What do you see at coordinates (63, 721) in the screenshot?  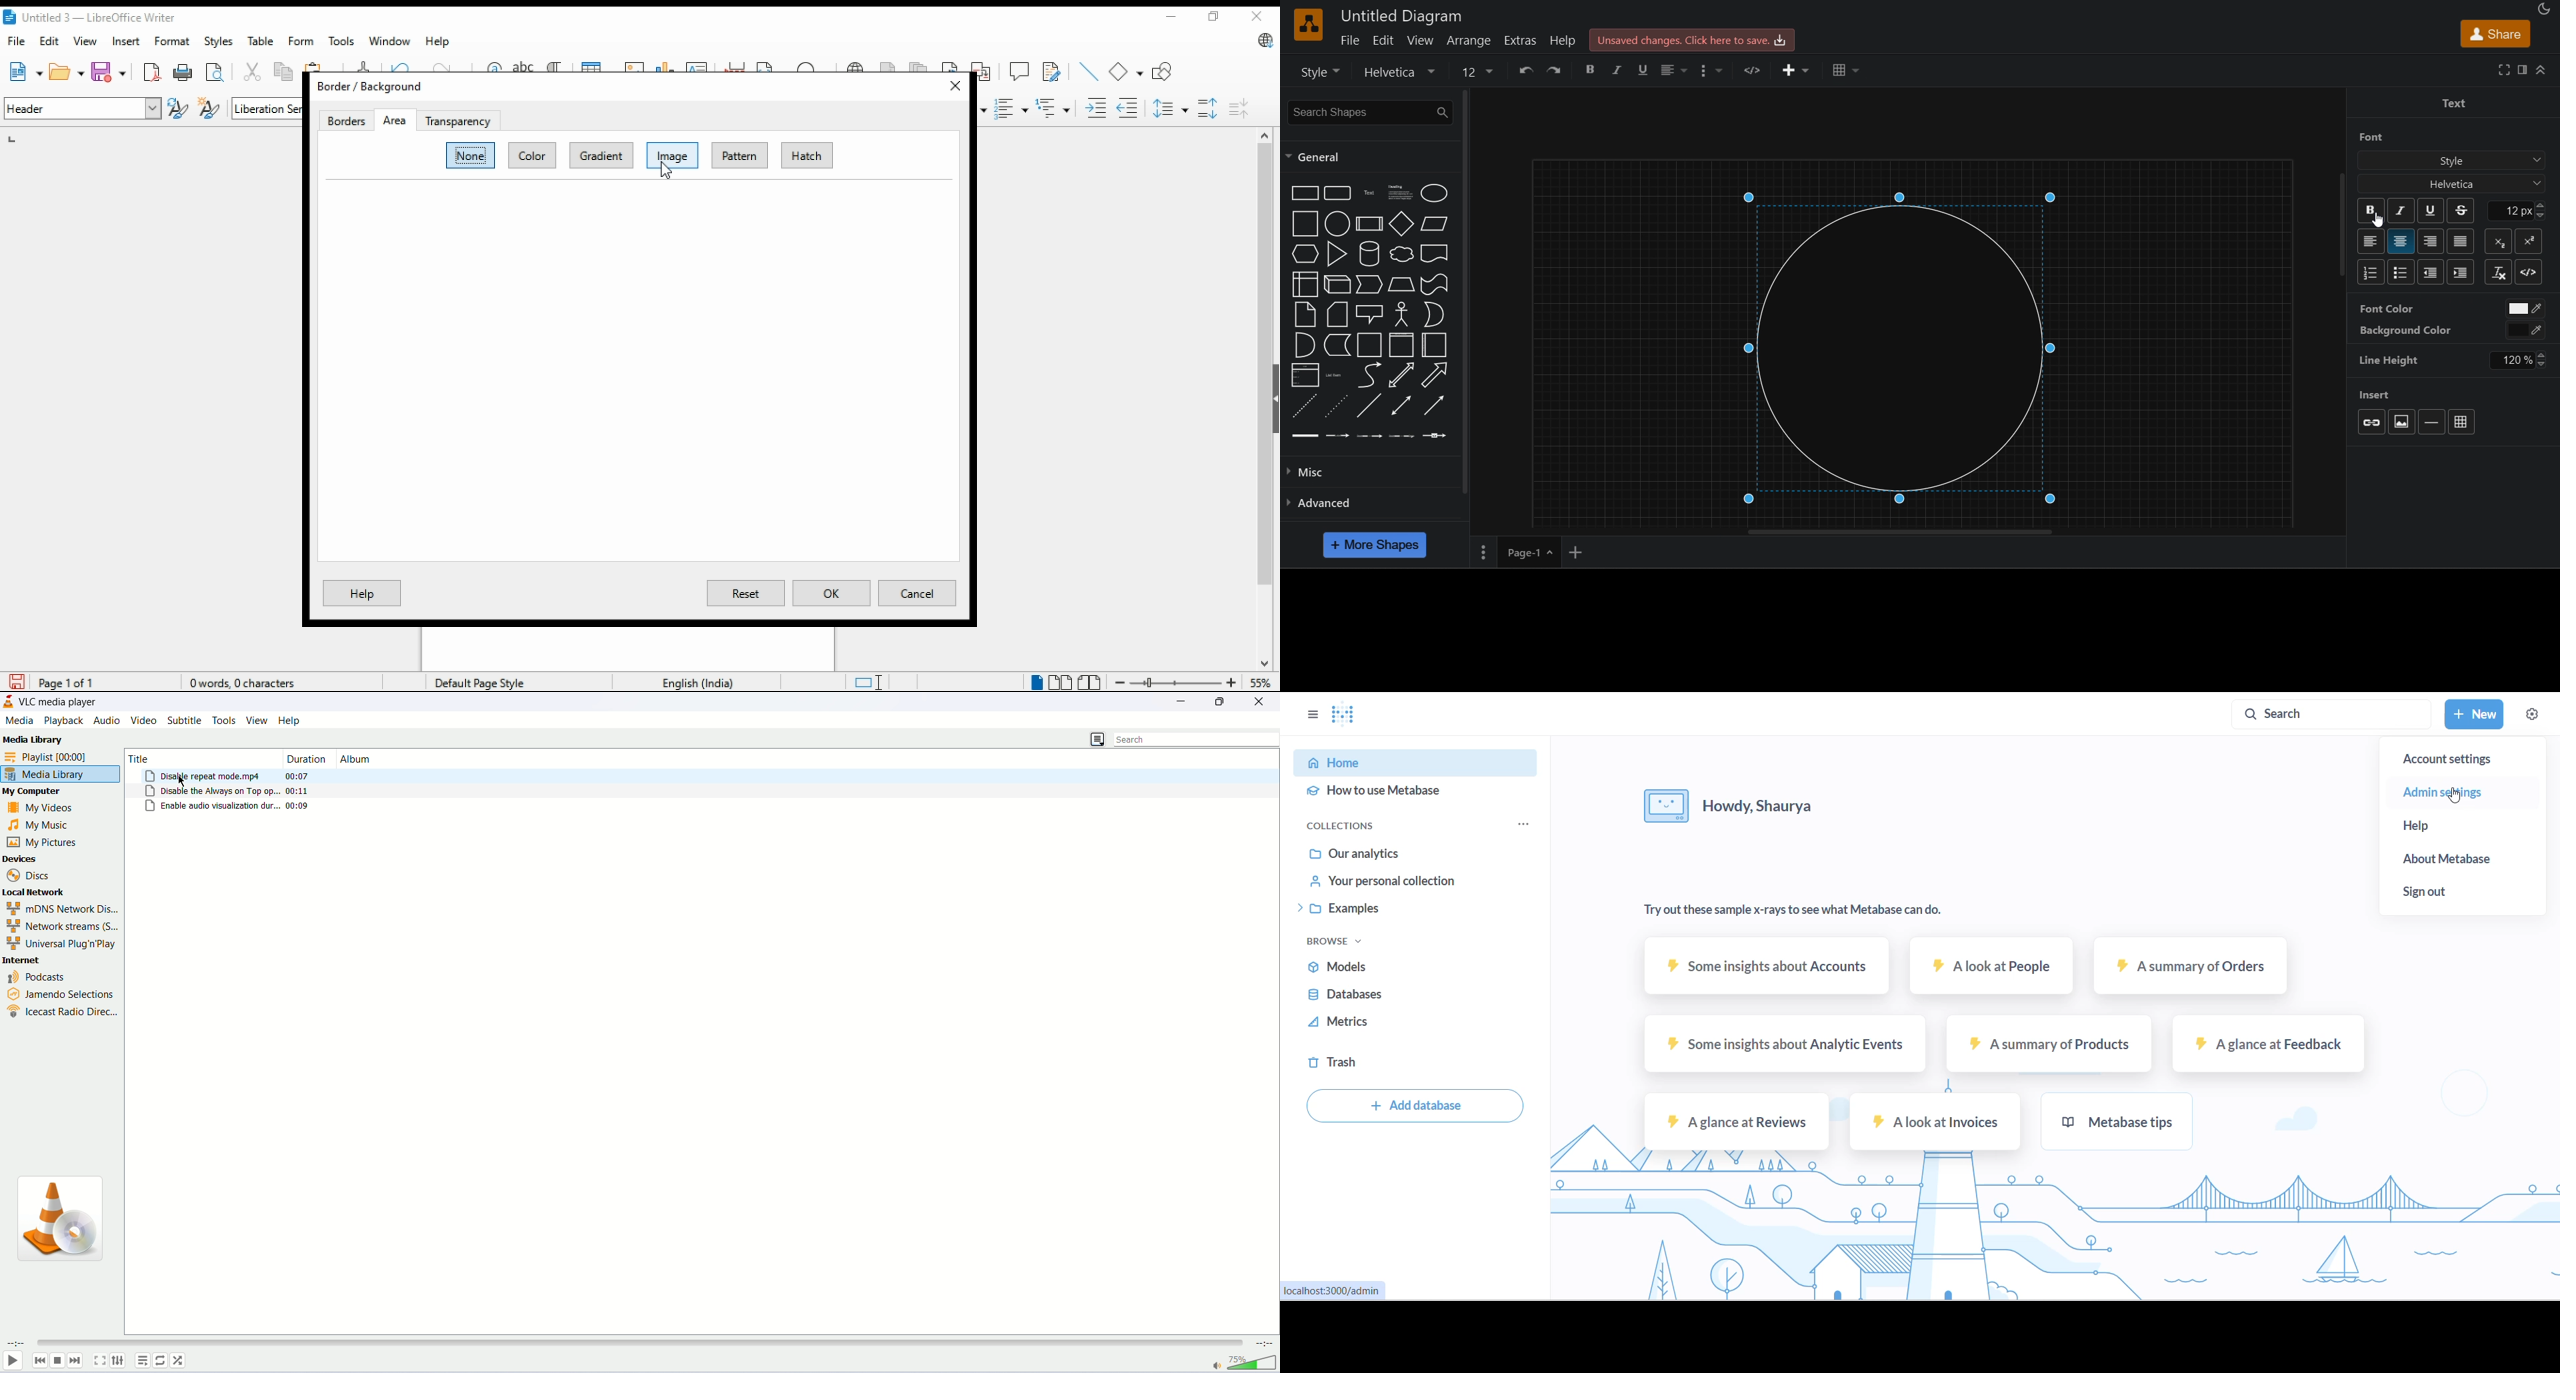 I see `playback` at bounding box center [63, 721].